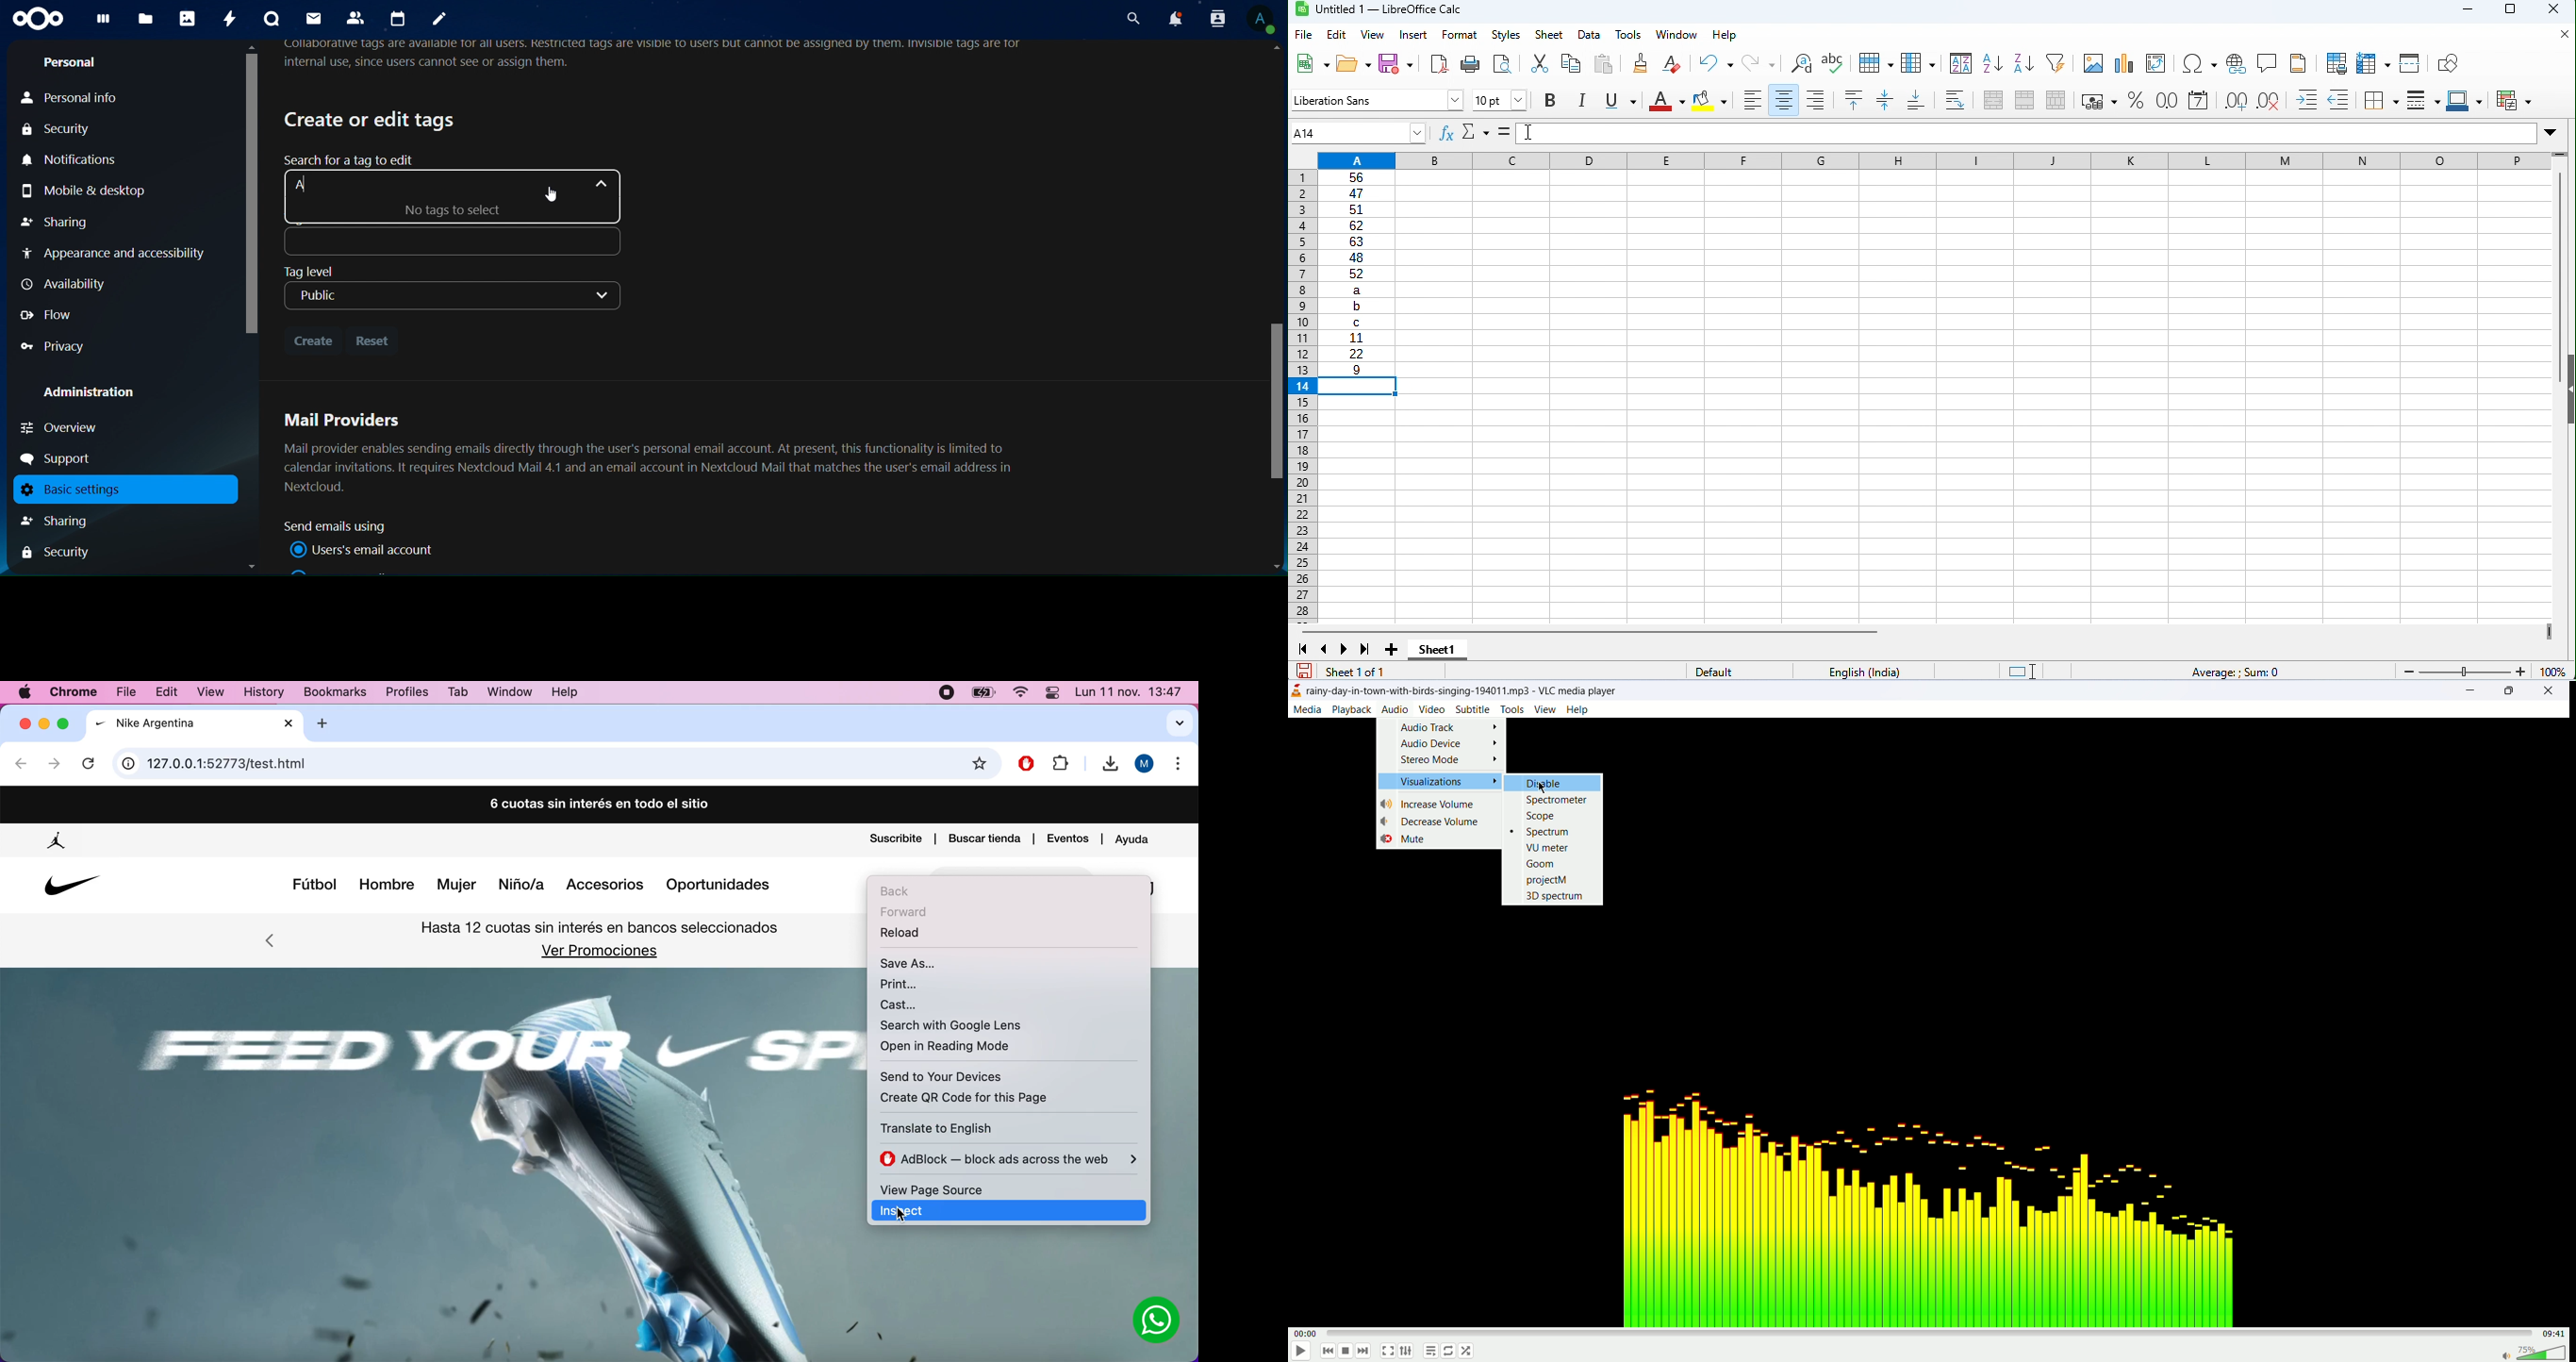  Describe the element at coordinates (1449, 1351) in the screenshot. I see `loop` at that location.